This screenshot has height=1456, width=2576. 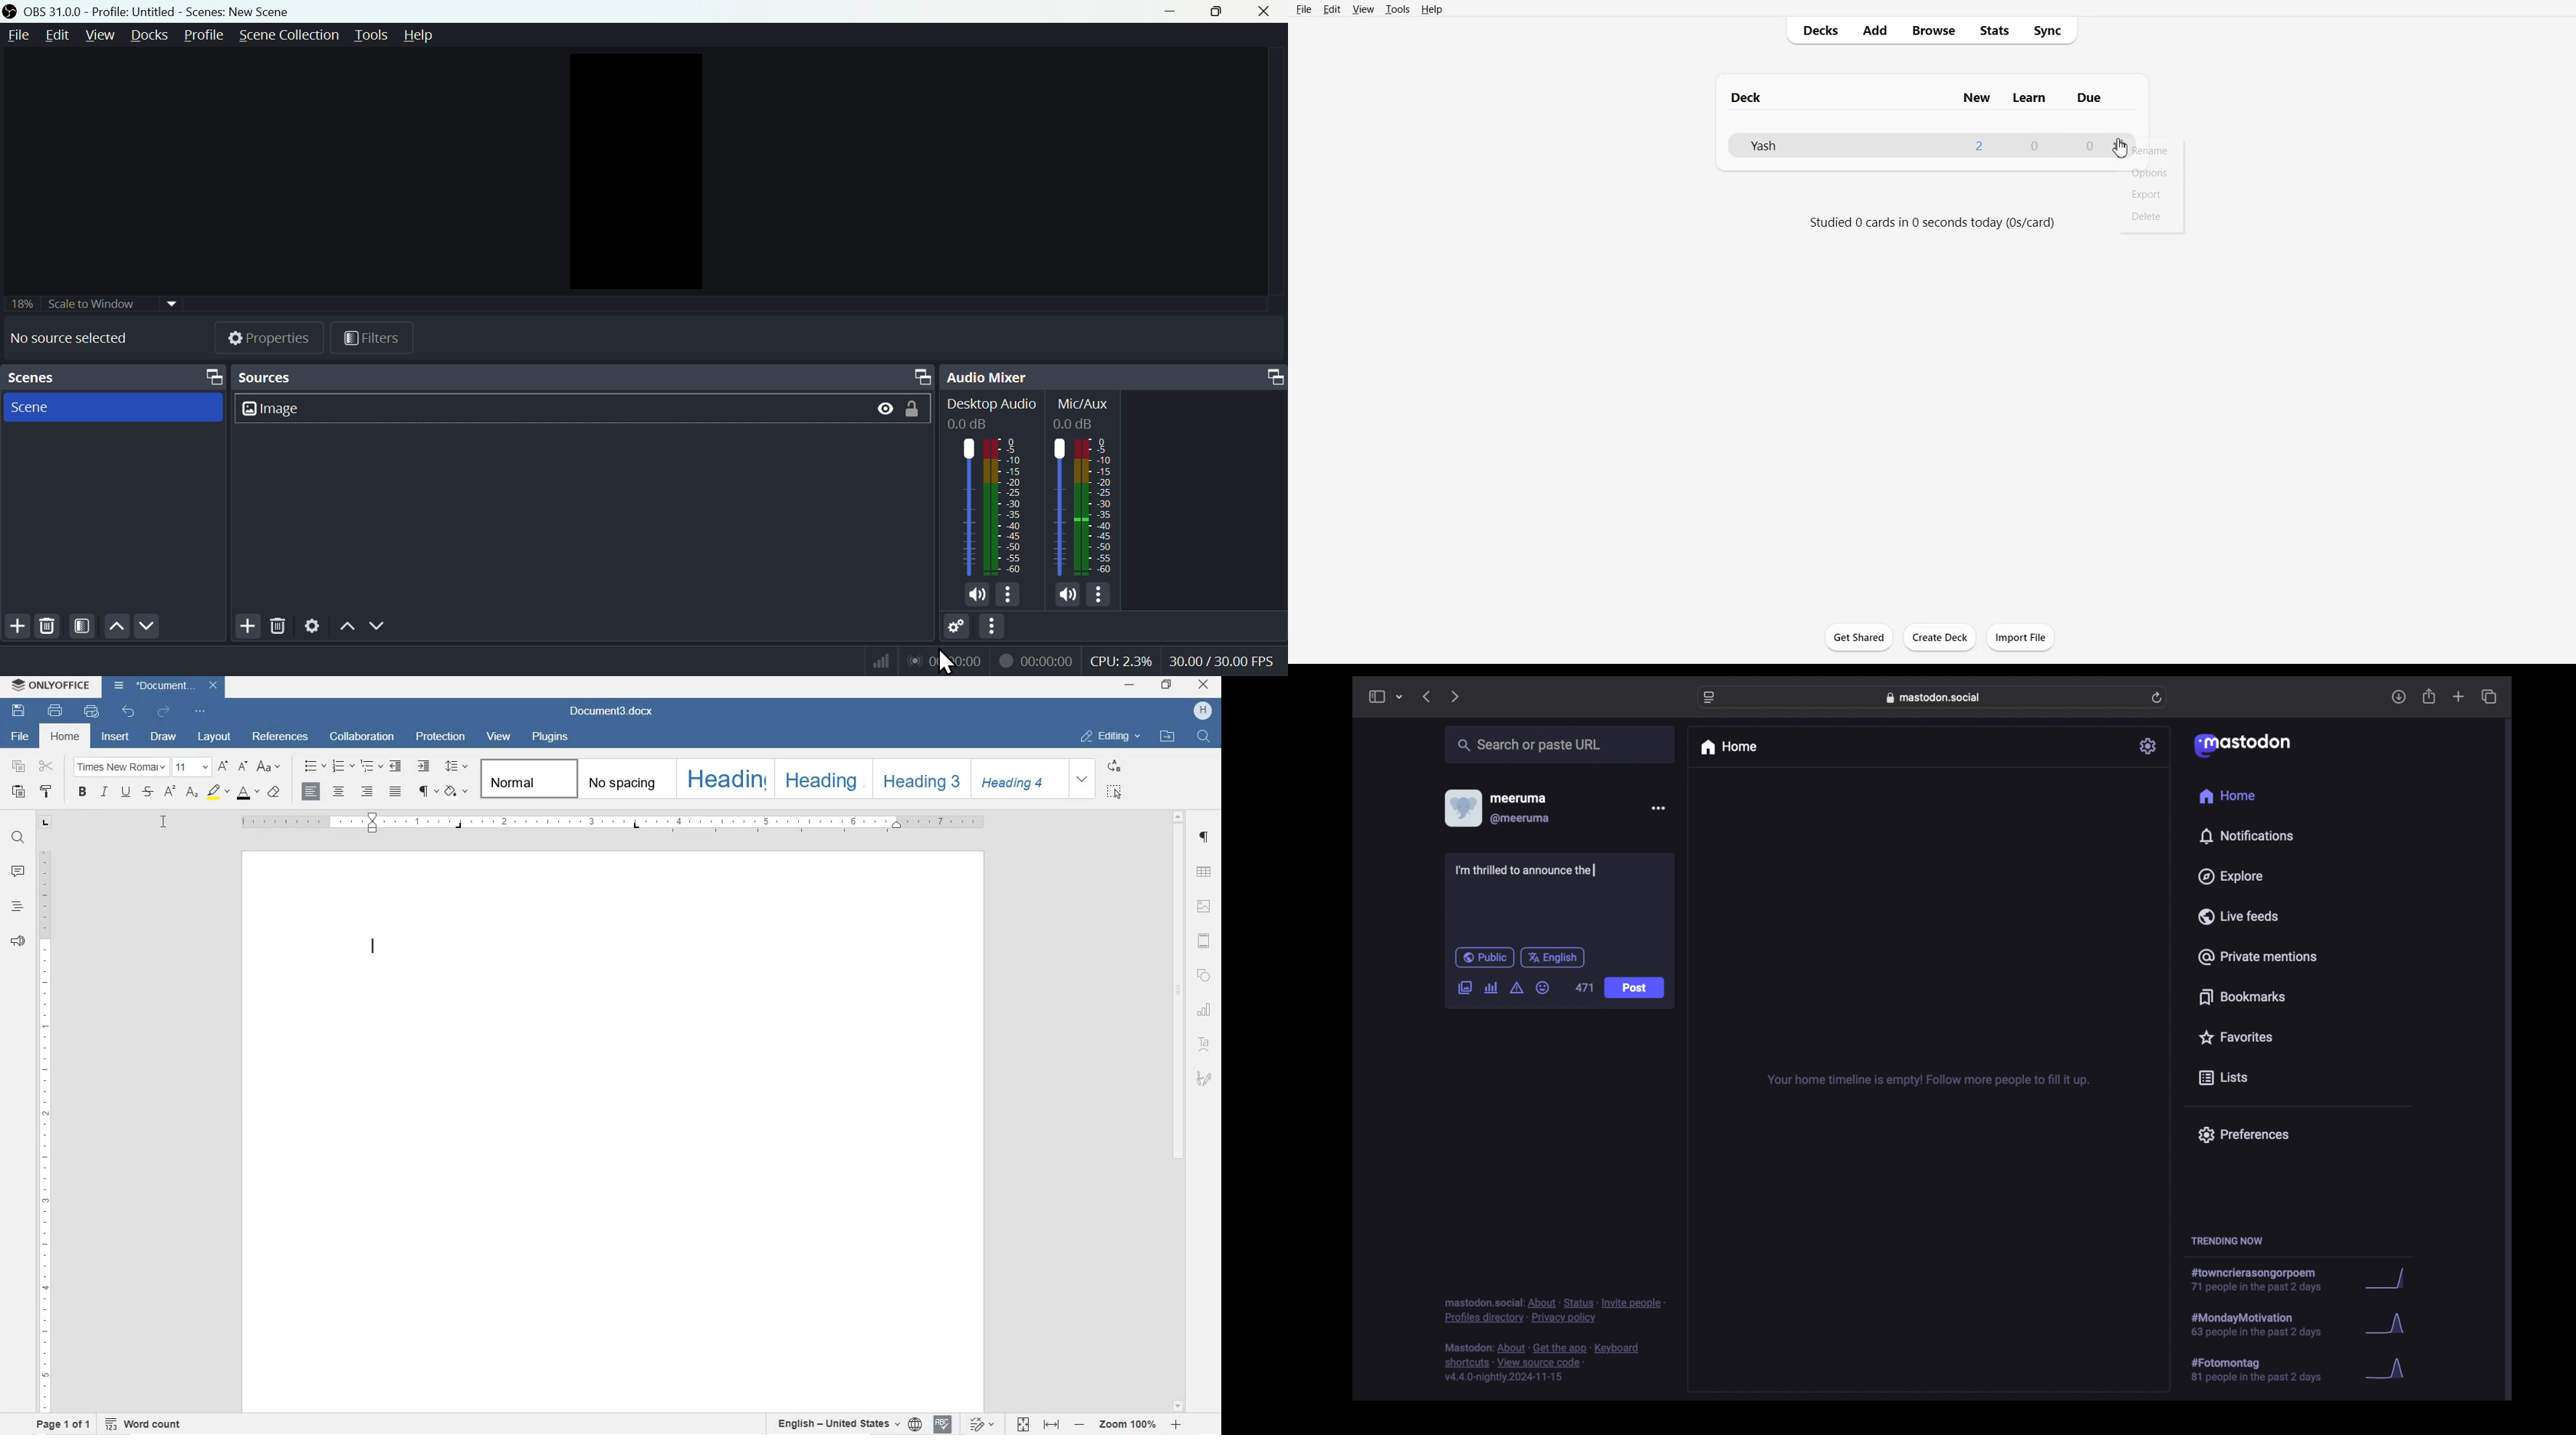 What do you see at coordinates (366, 735) in the screenshot?
I see `COLLABORATION` at bounding box center [366, 735].